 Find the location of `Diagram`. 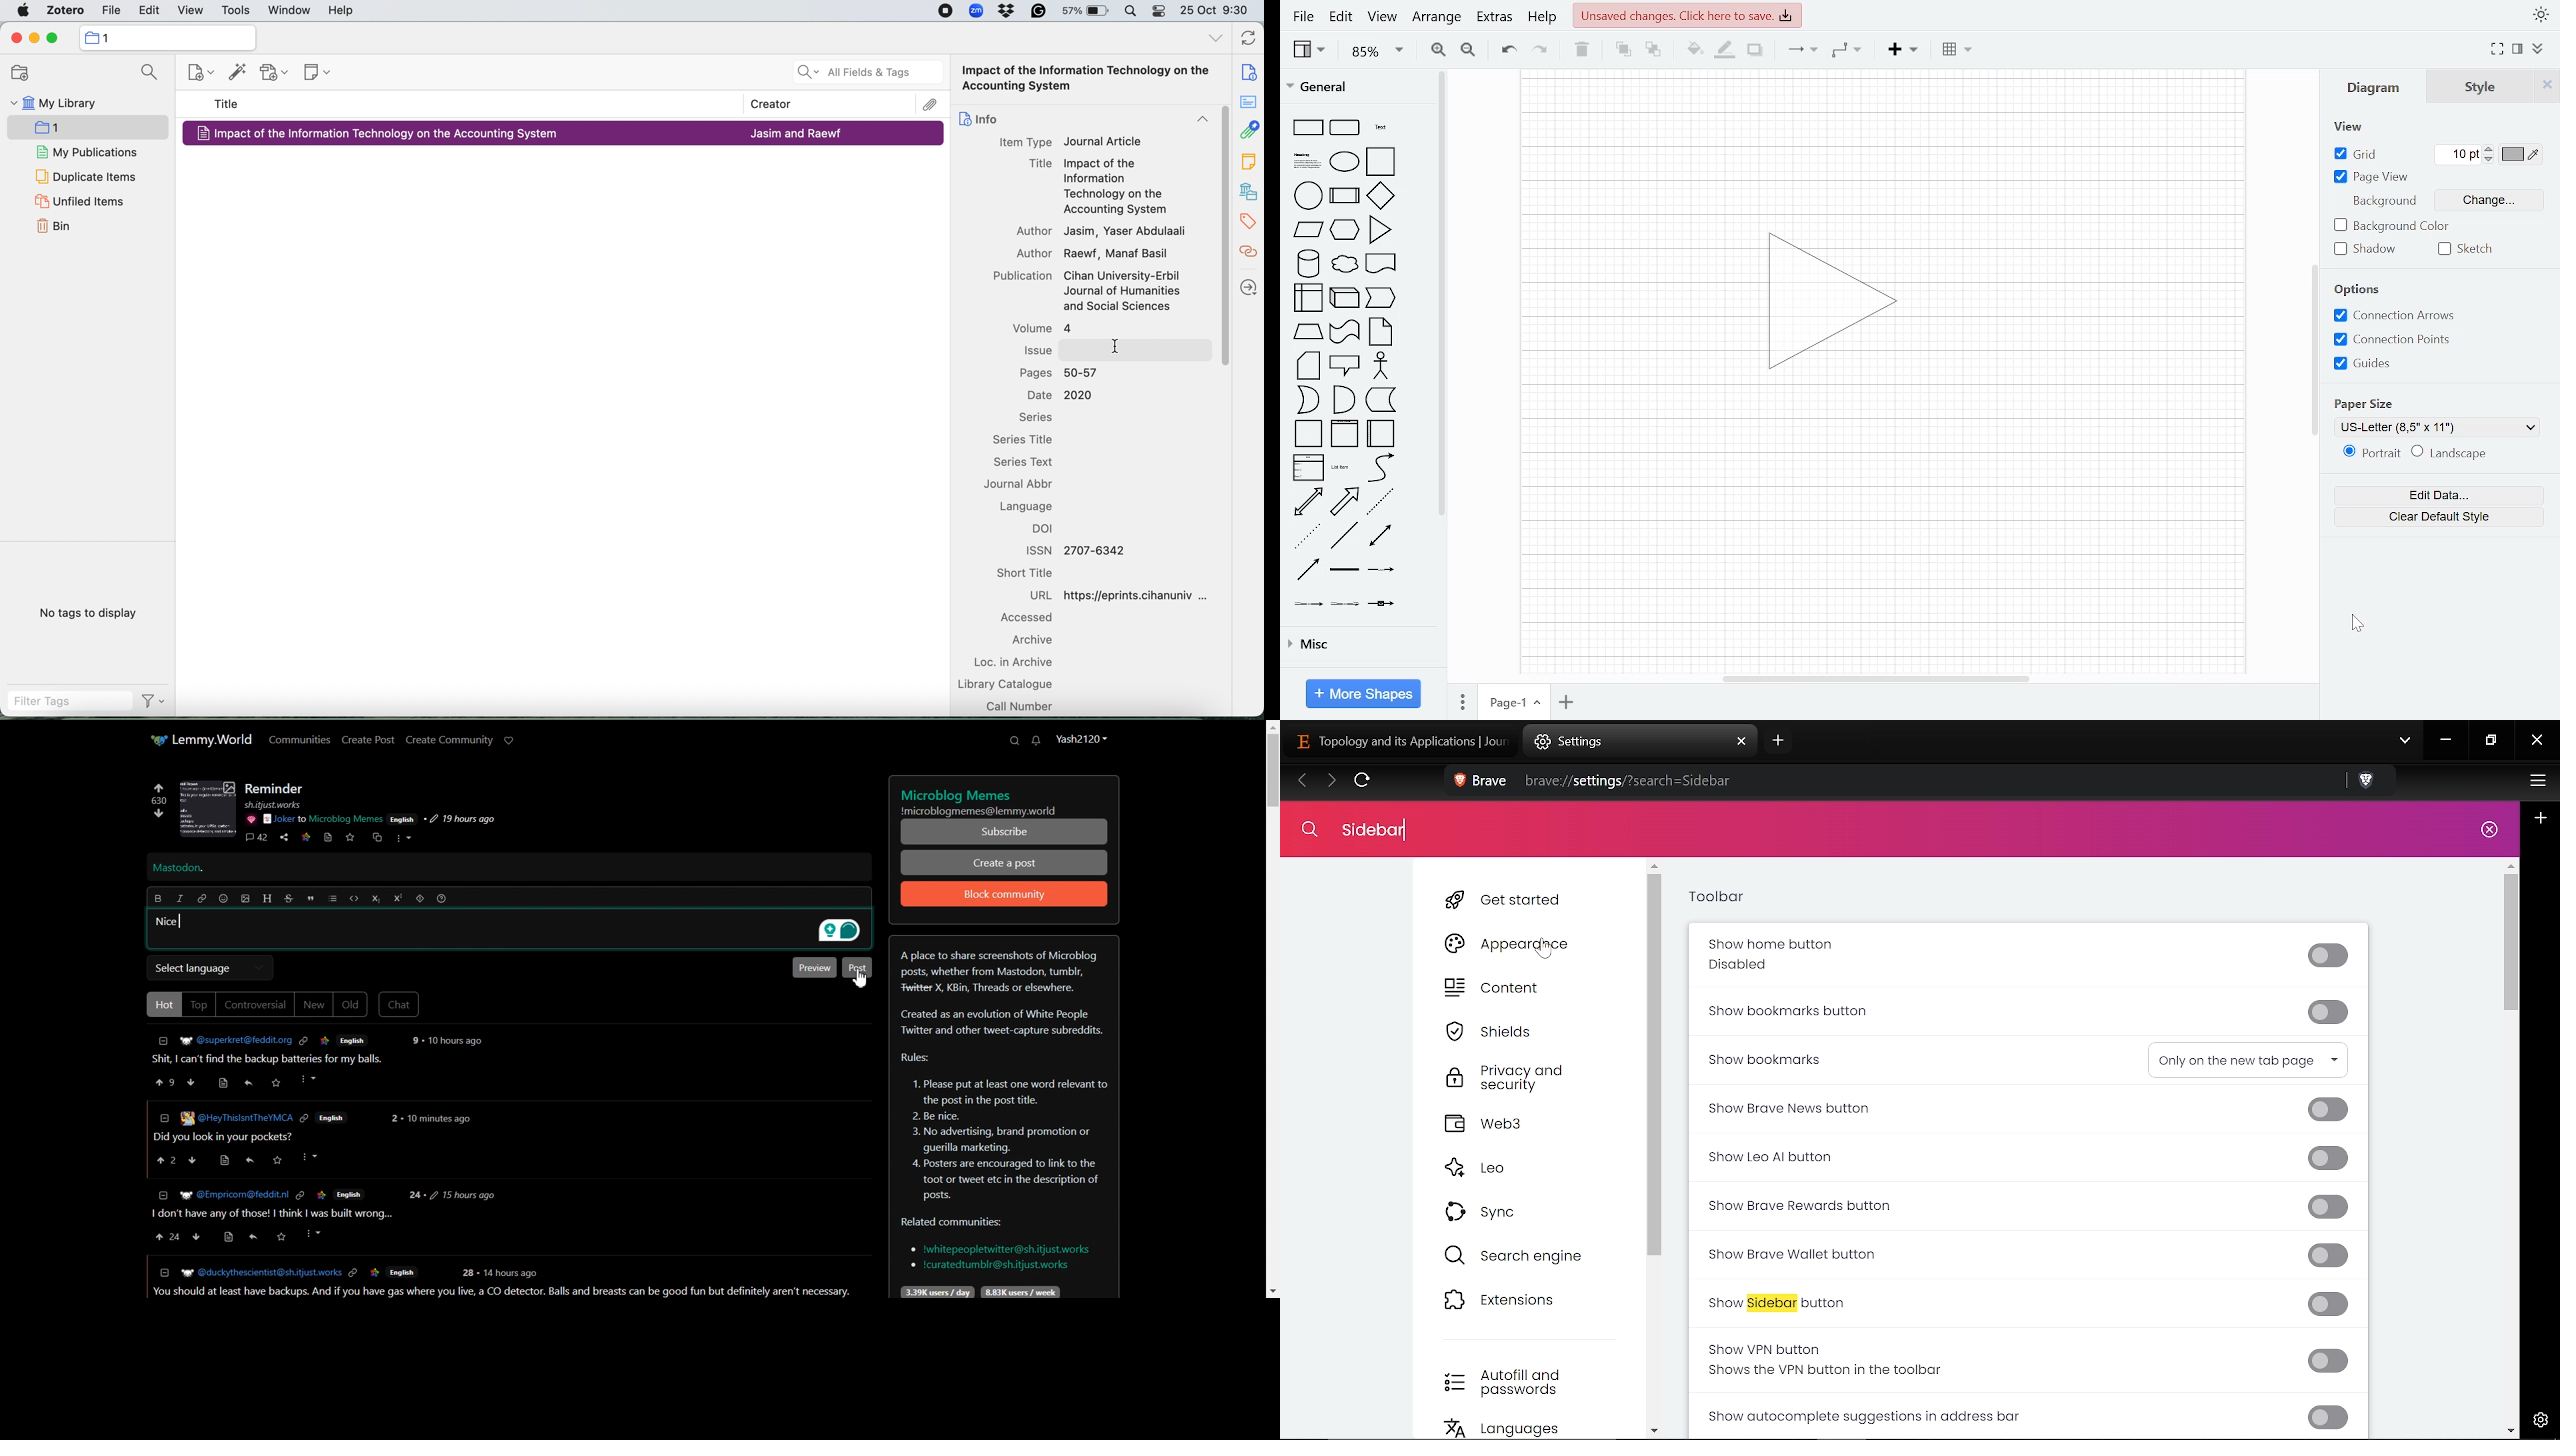

Diagram is located at coordinates (2374, 86).